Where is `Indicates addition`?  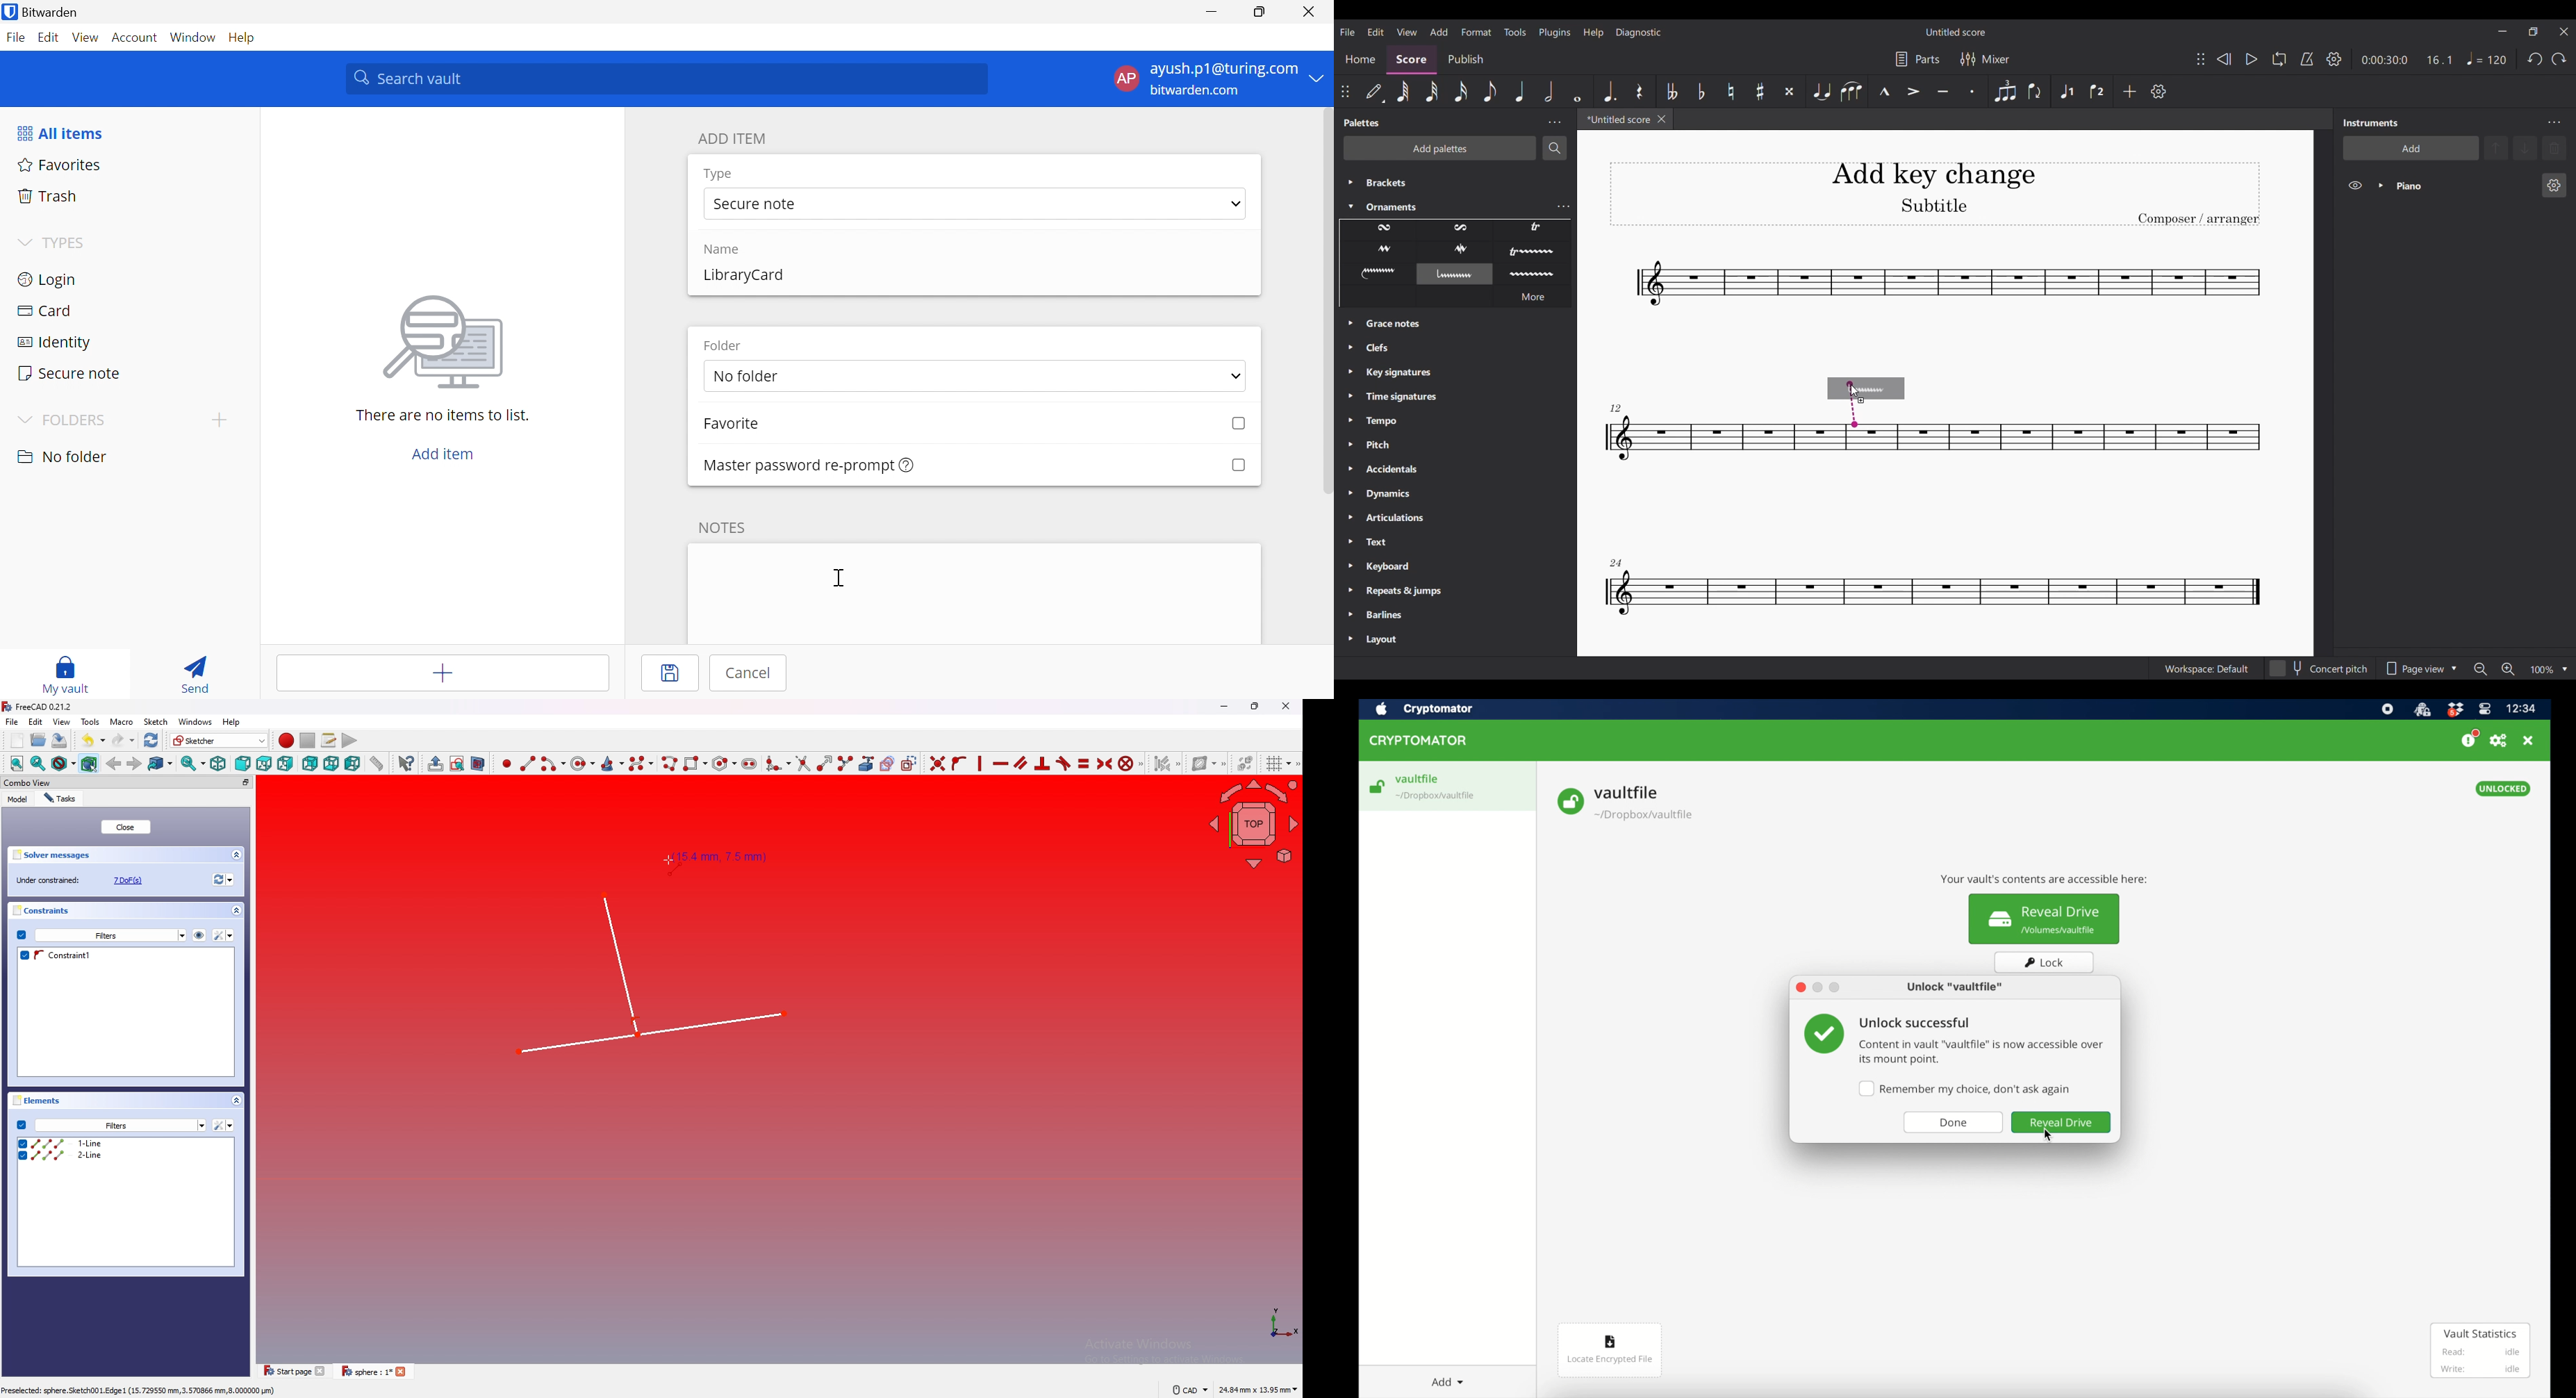
Indicates addition is located at coordinates (1861, 400).